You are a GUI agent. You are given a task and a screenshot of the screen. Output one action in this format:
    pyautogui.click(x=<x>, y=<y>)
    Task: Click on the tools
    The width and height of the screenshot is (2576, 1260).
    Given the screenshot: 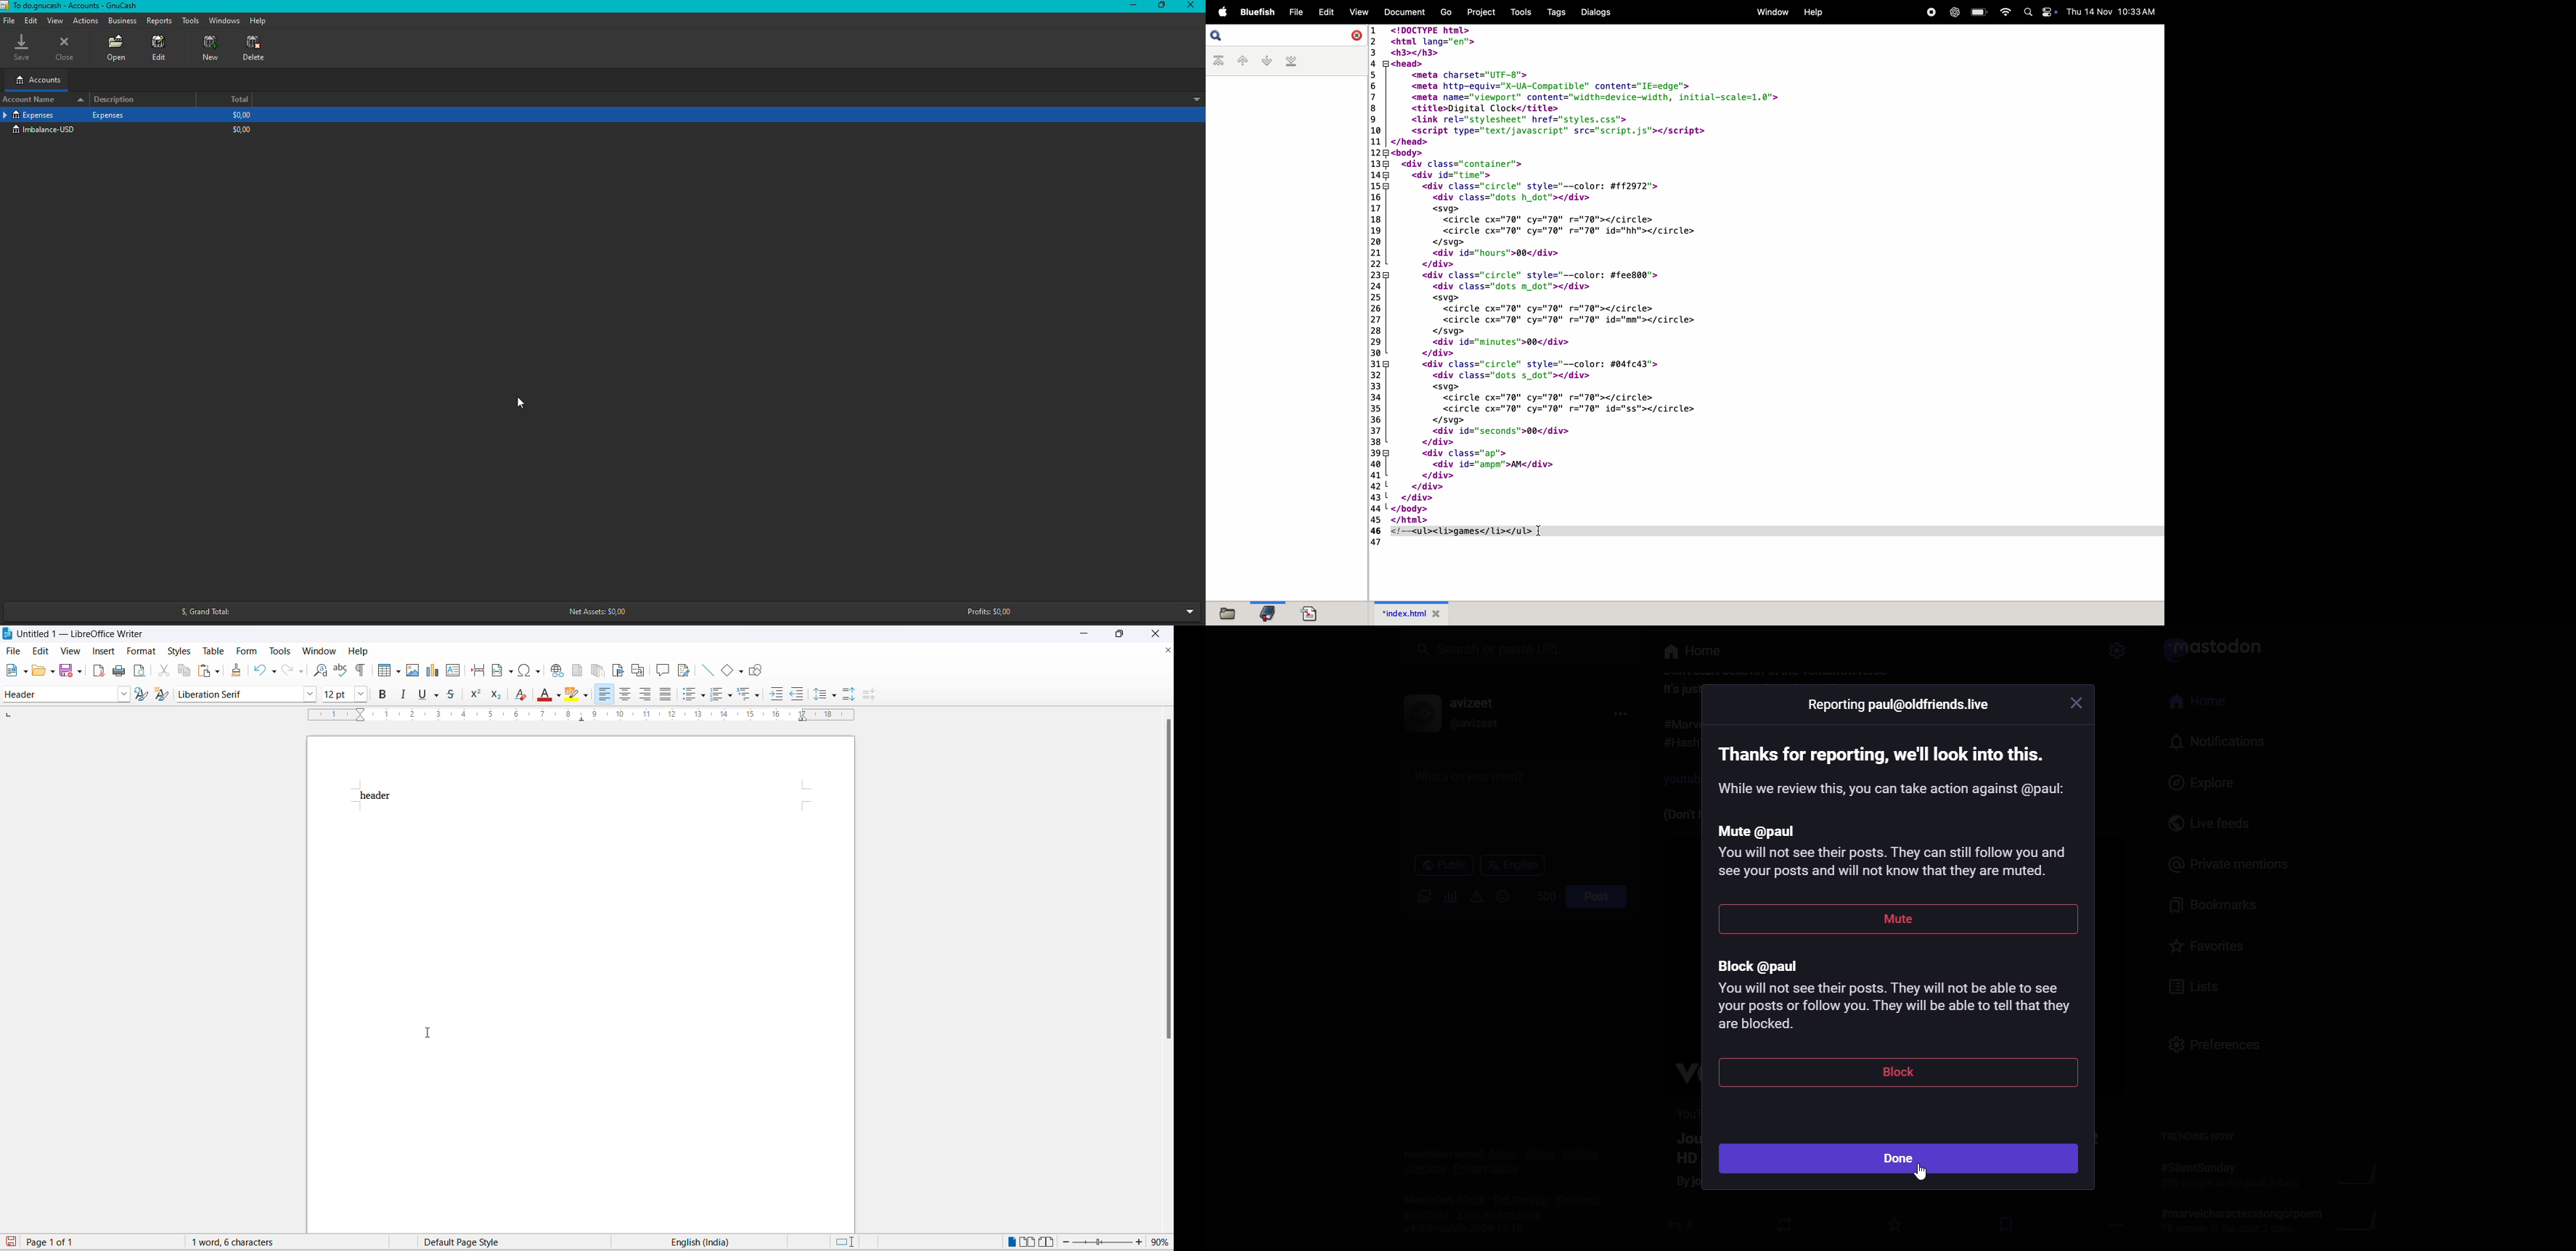 What is the action you would take?
    pyautogui.click(x=281, y=649)
    